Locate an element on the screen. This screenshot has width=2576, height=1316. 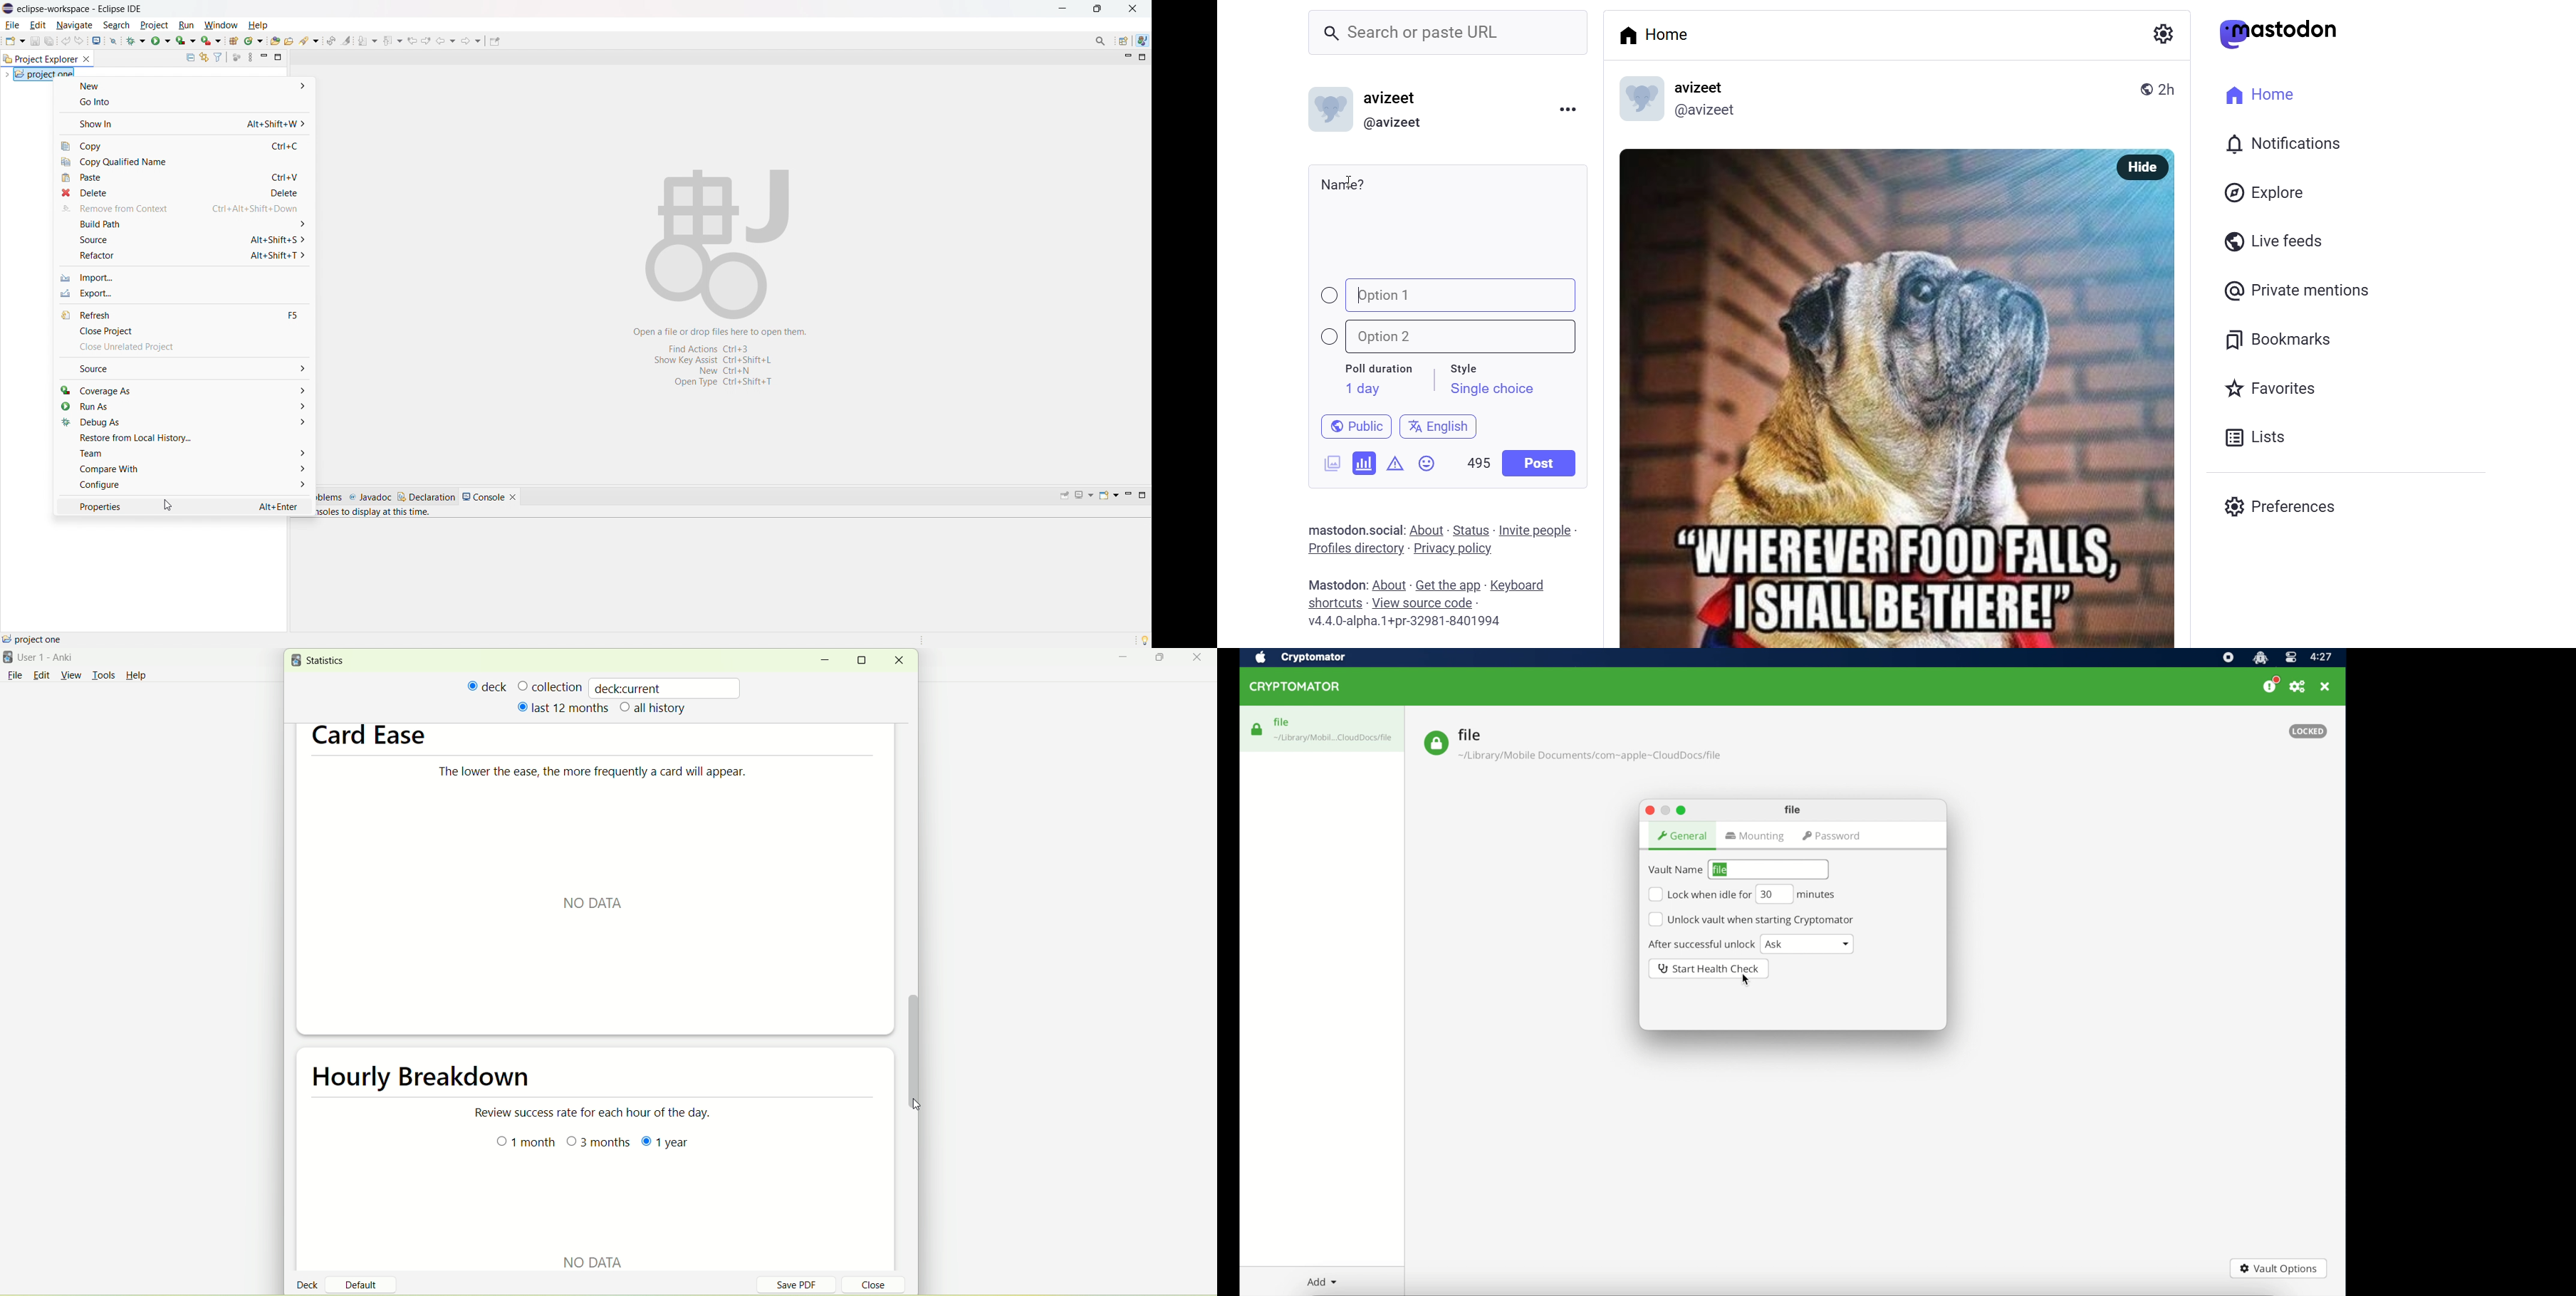
source code is located at coordinates (1424, 603).